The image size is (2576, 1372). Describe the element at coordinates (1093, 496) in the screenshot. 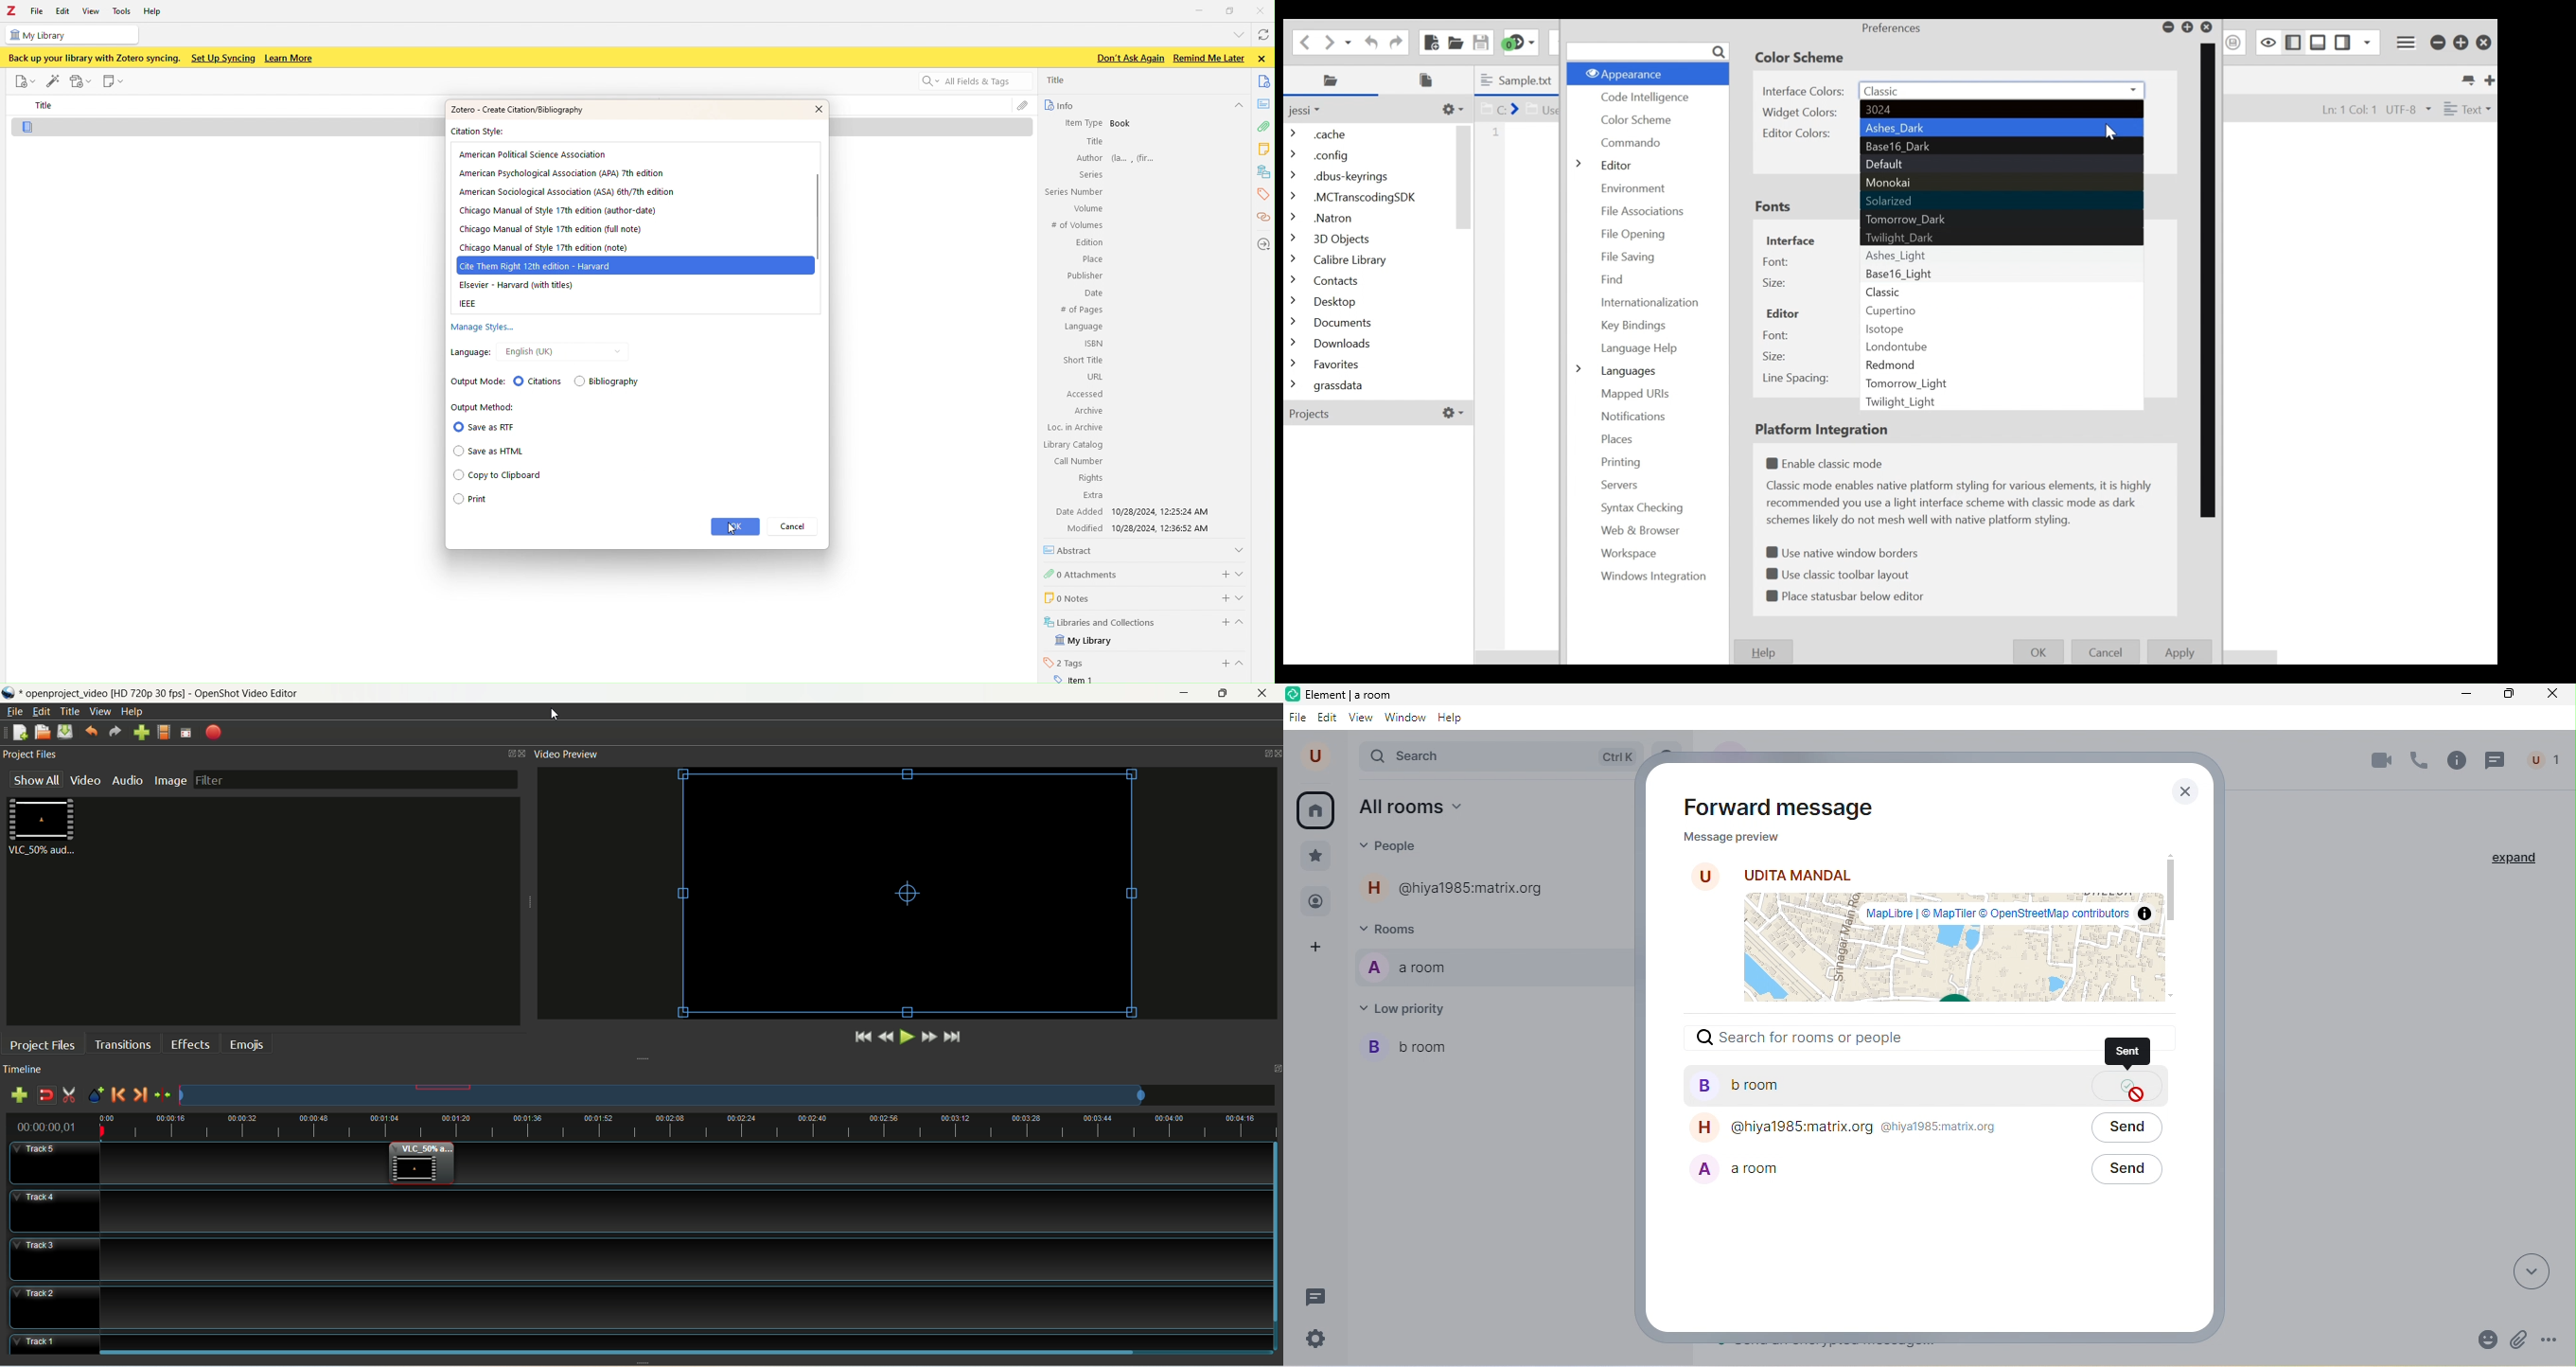

I see `extra` at that location.